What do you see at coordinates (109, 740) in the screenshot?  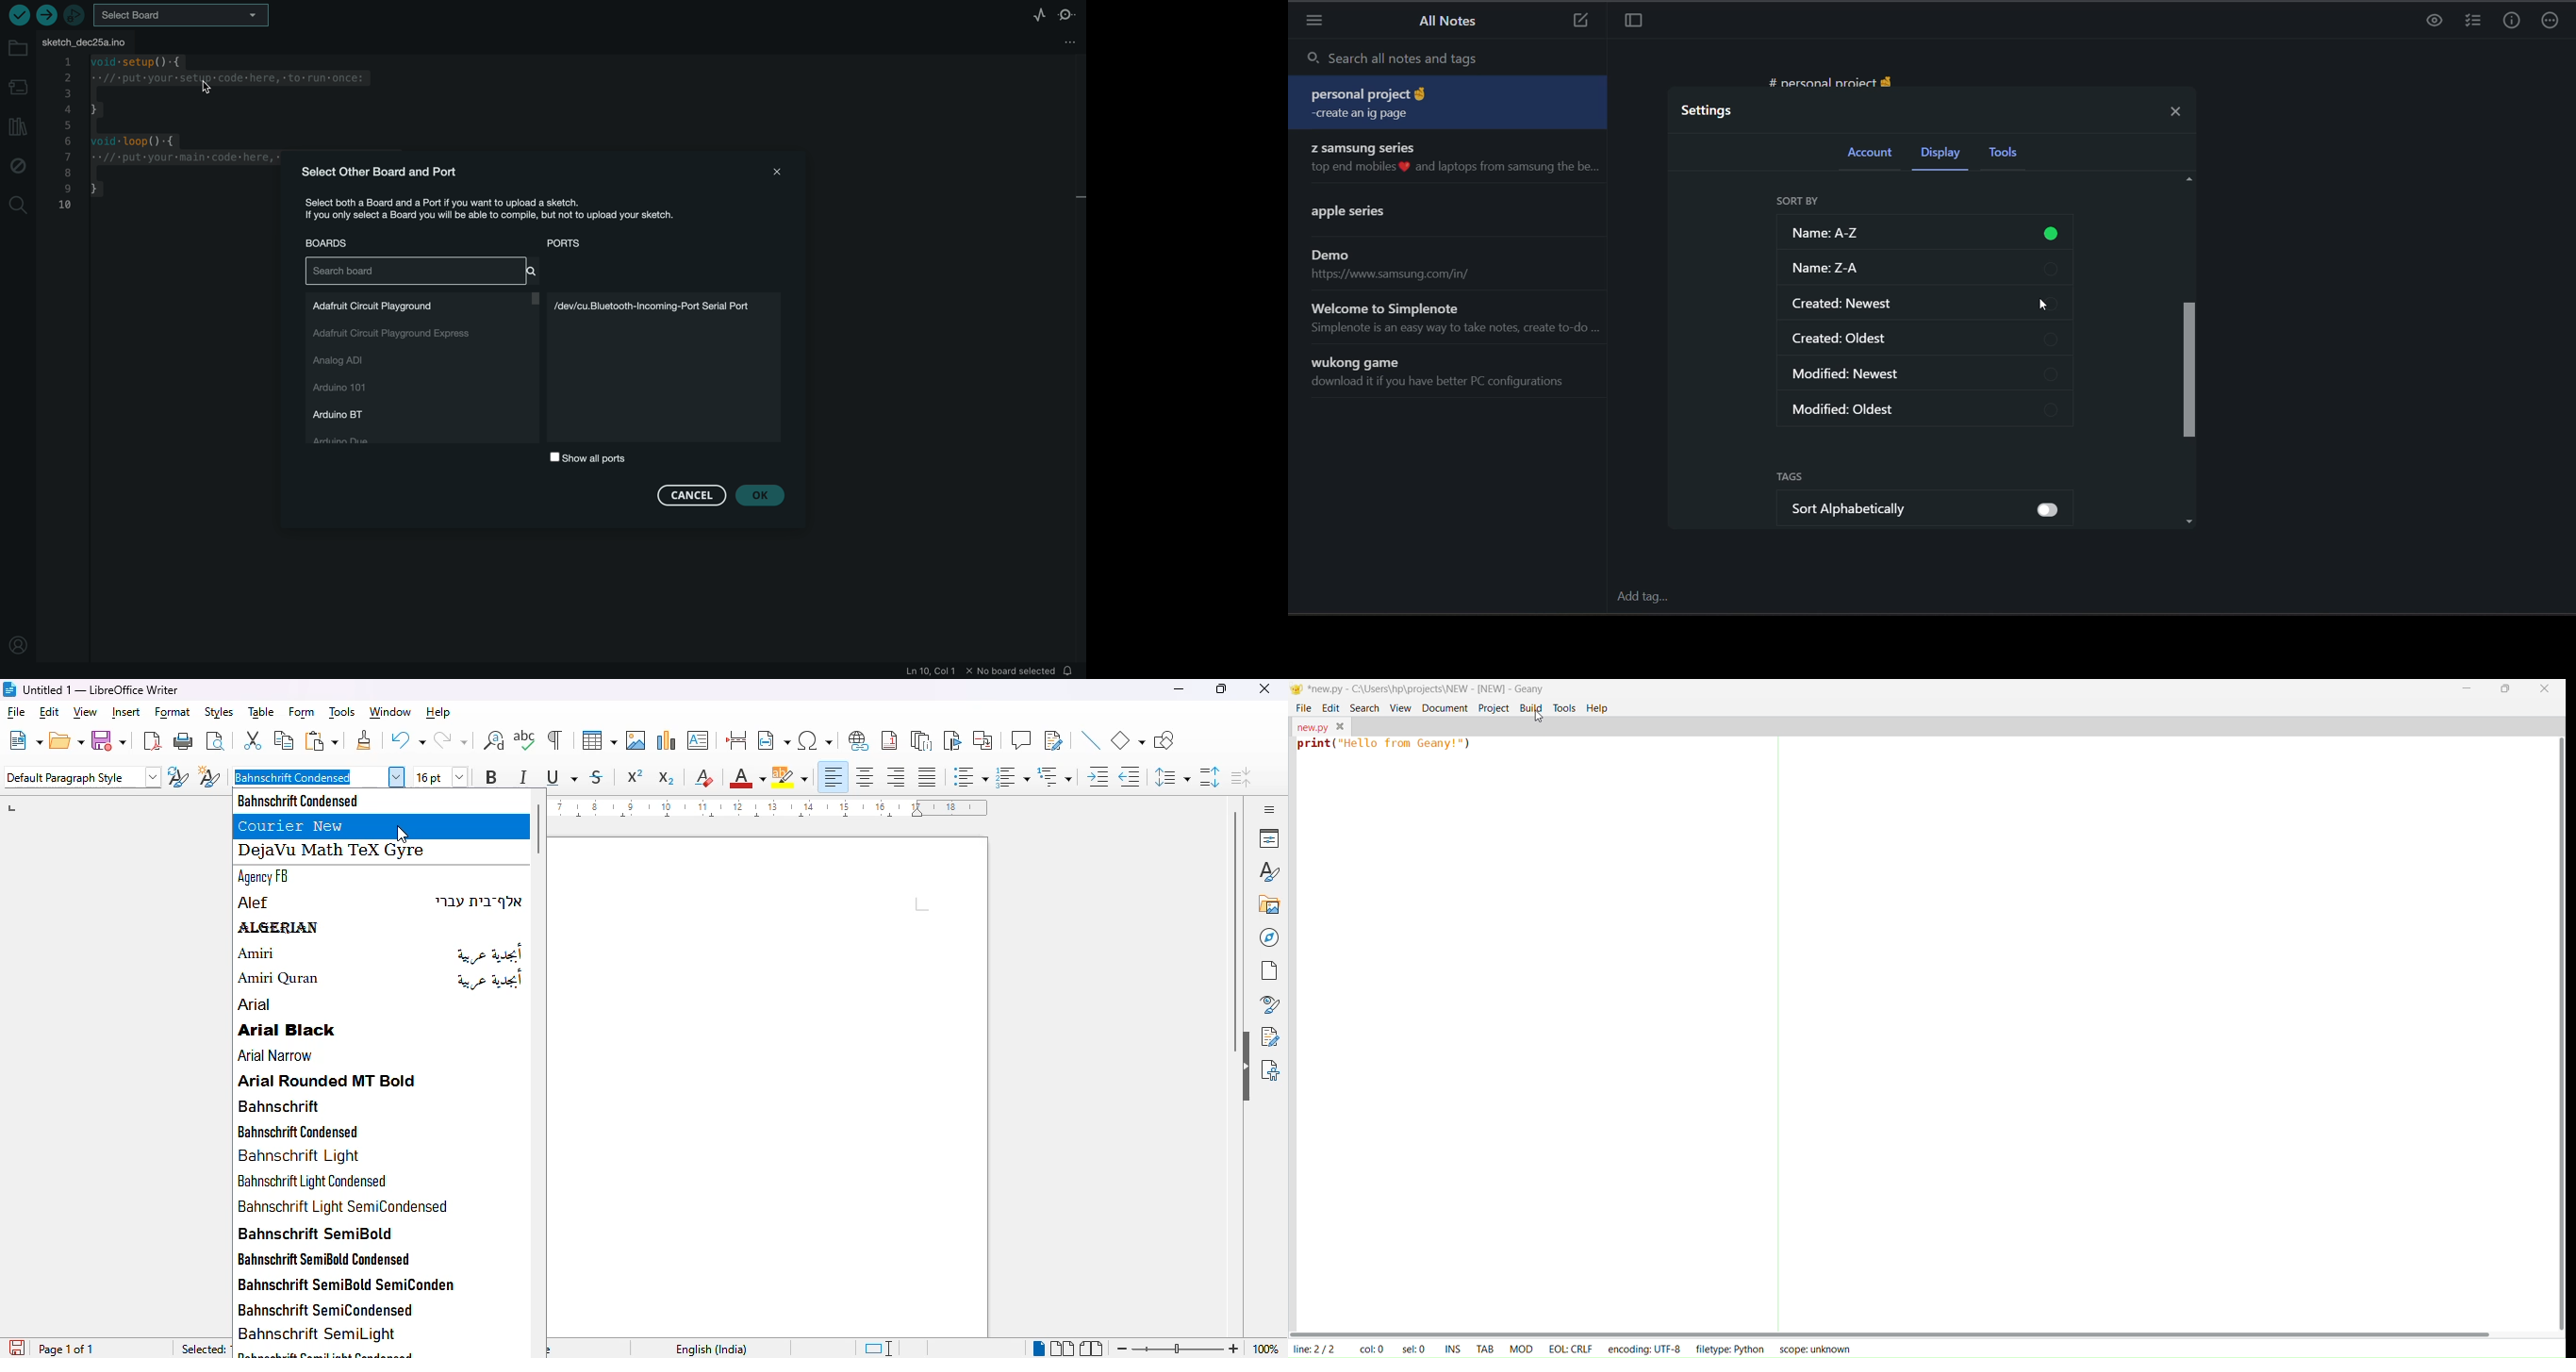 I see `save` at bounding box center [109, 740].